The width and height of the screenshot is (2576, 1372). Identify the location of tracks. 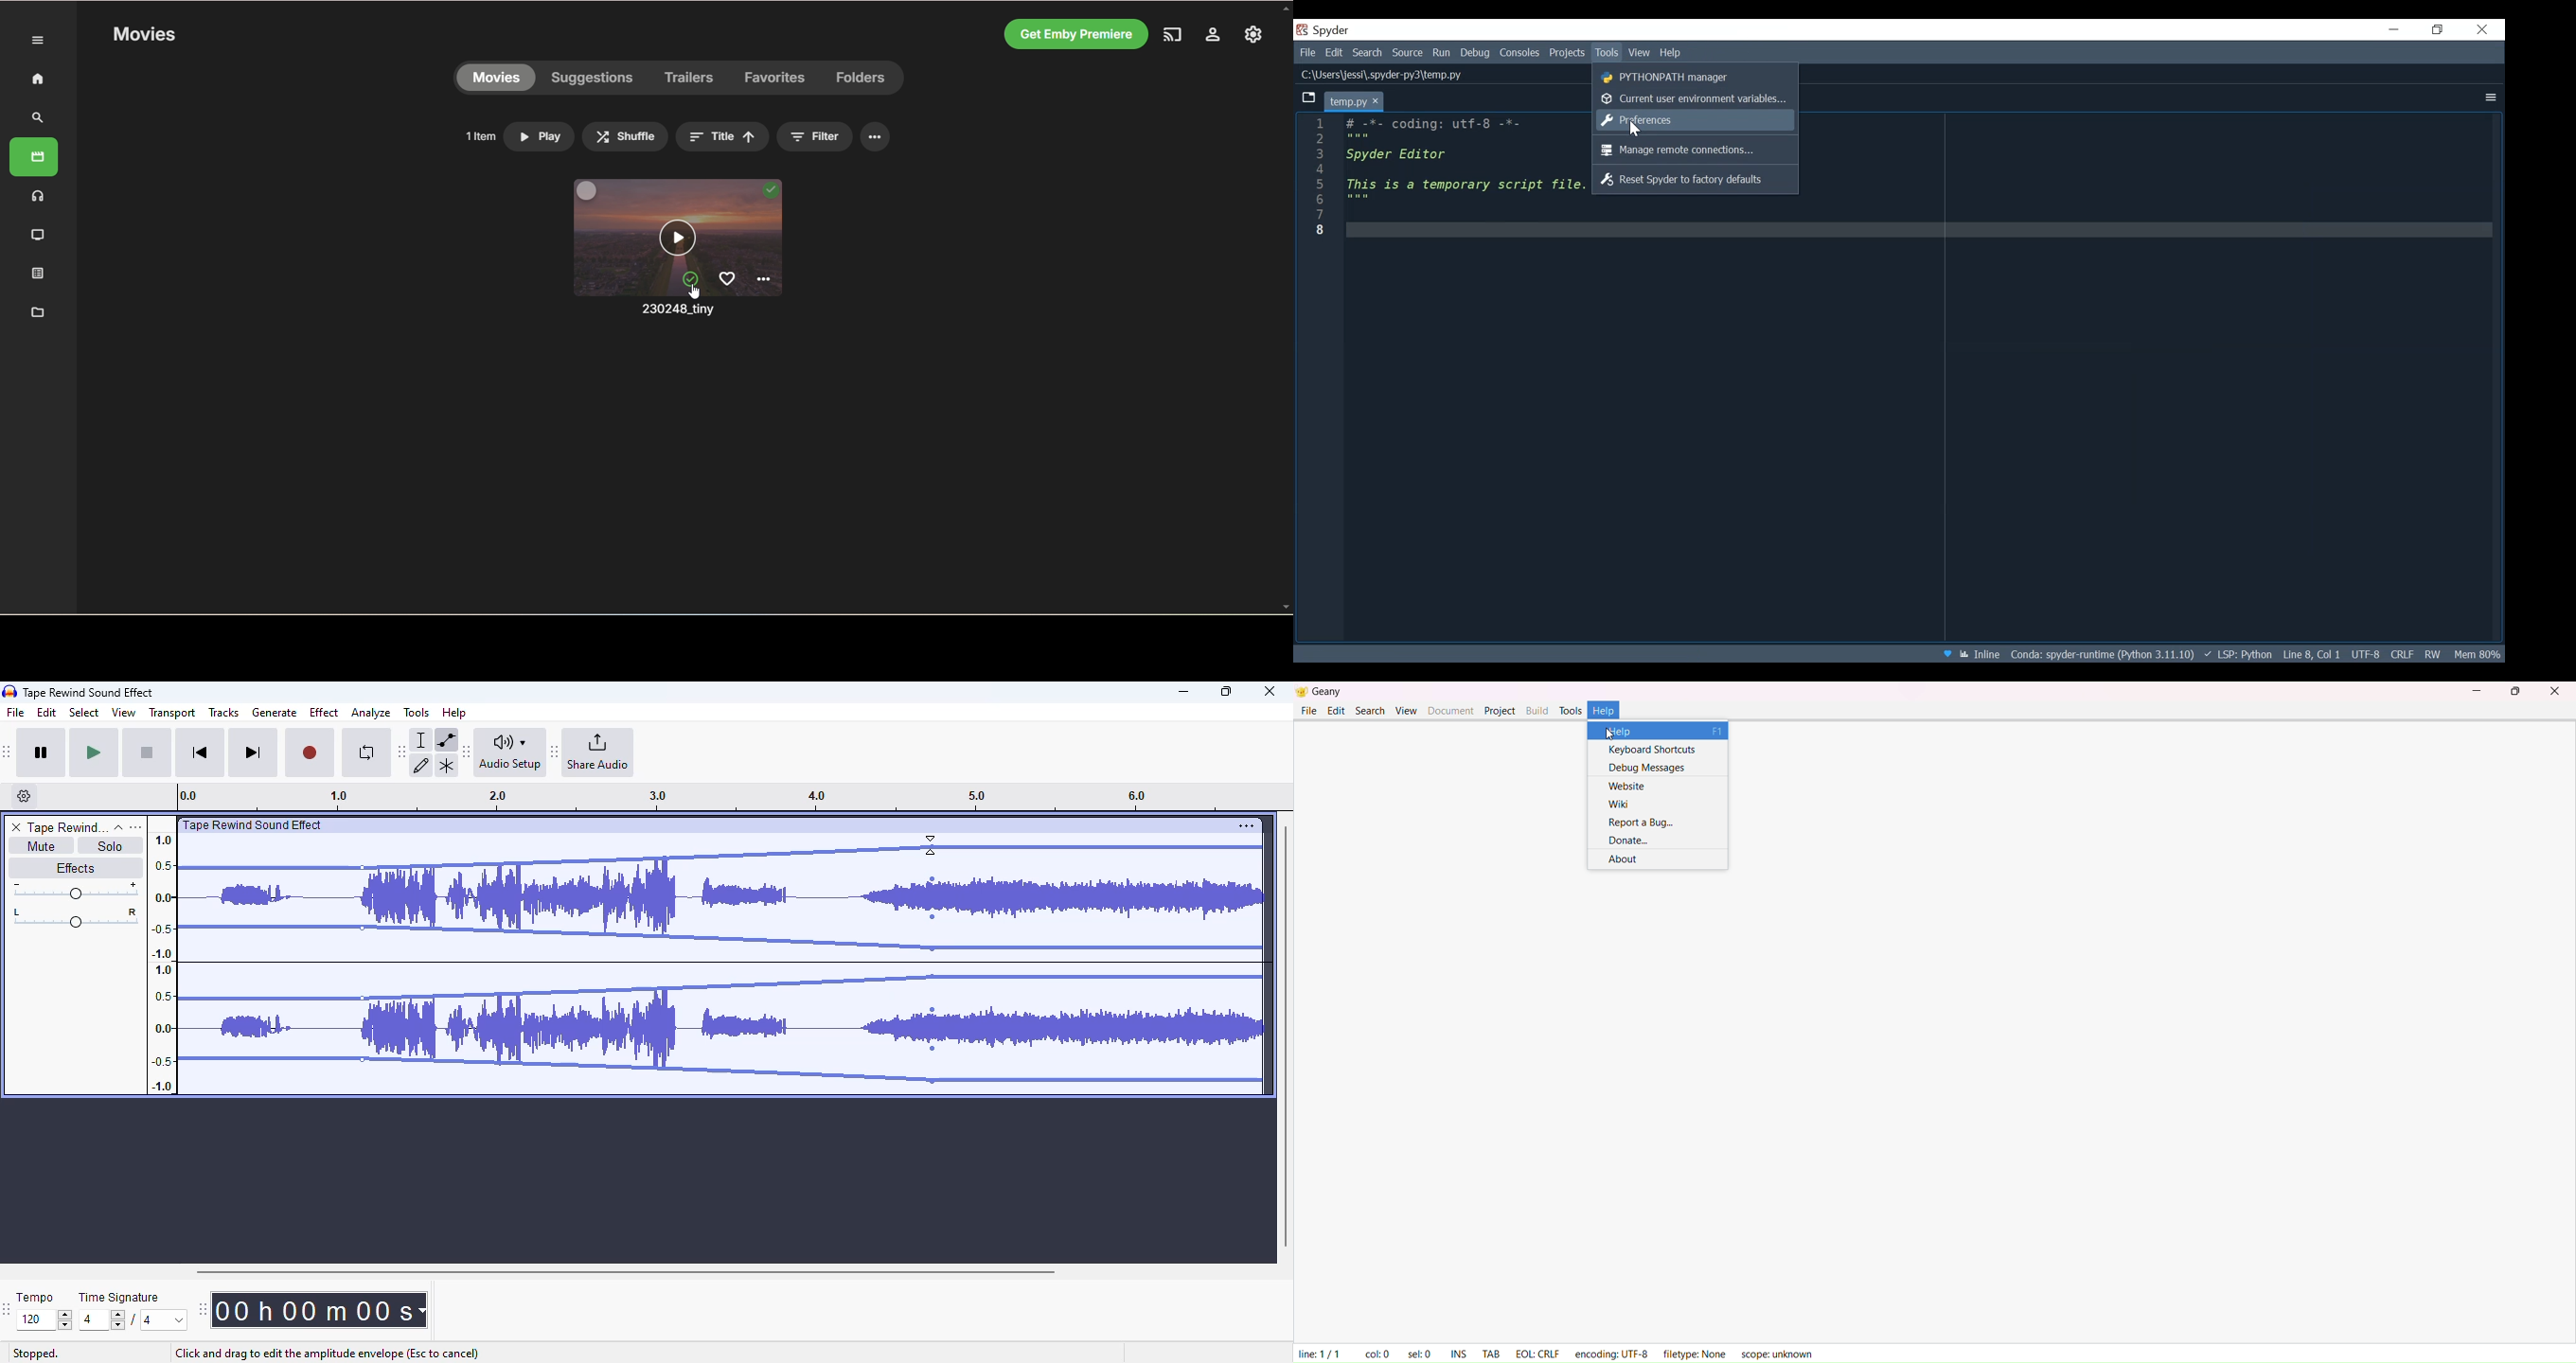
(223, 714).